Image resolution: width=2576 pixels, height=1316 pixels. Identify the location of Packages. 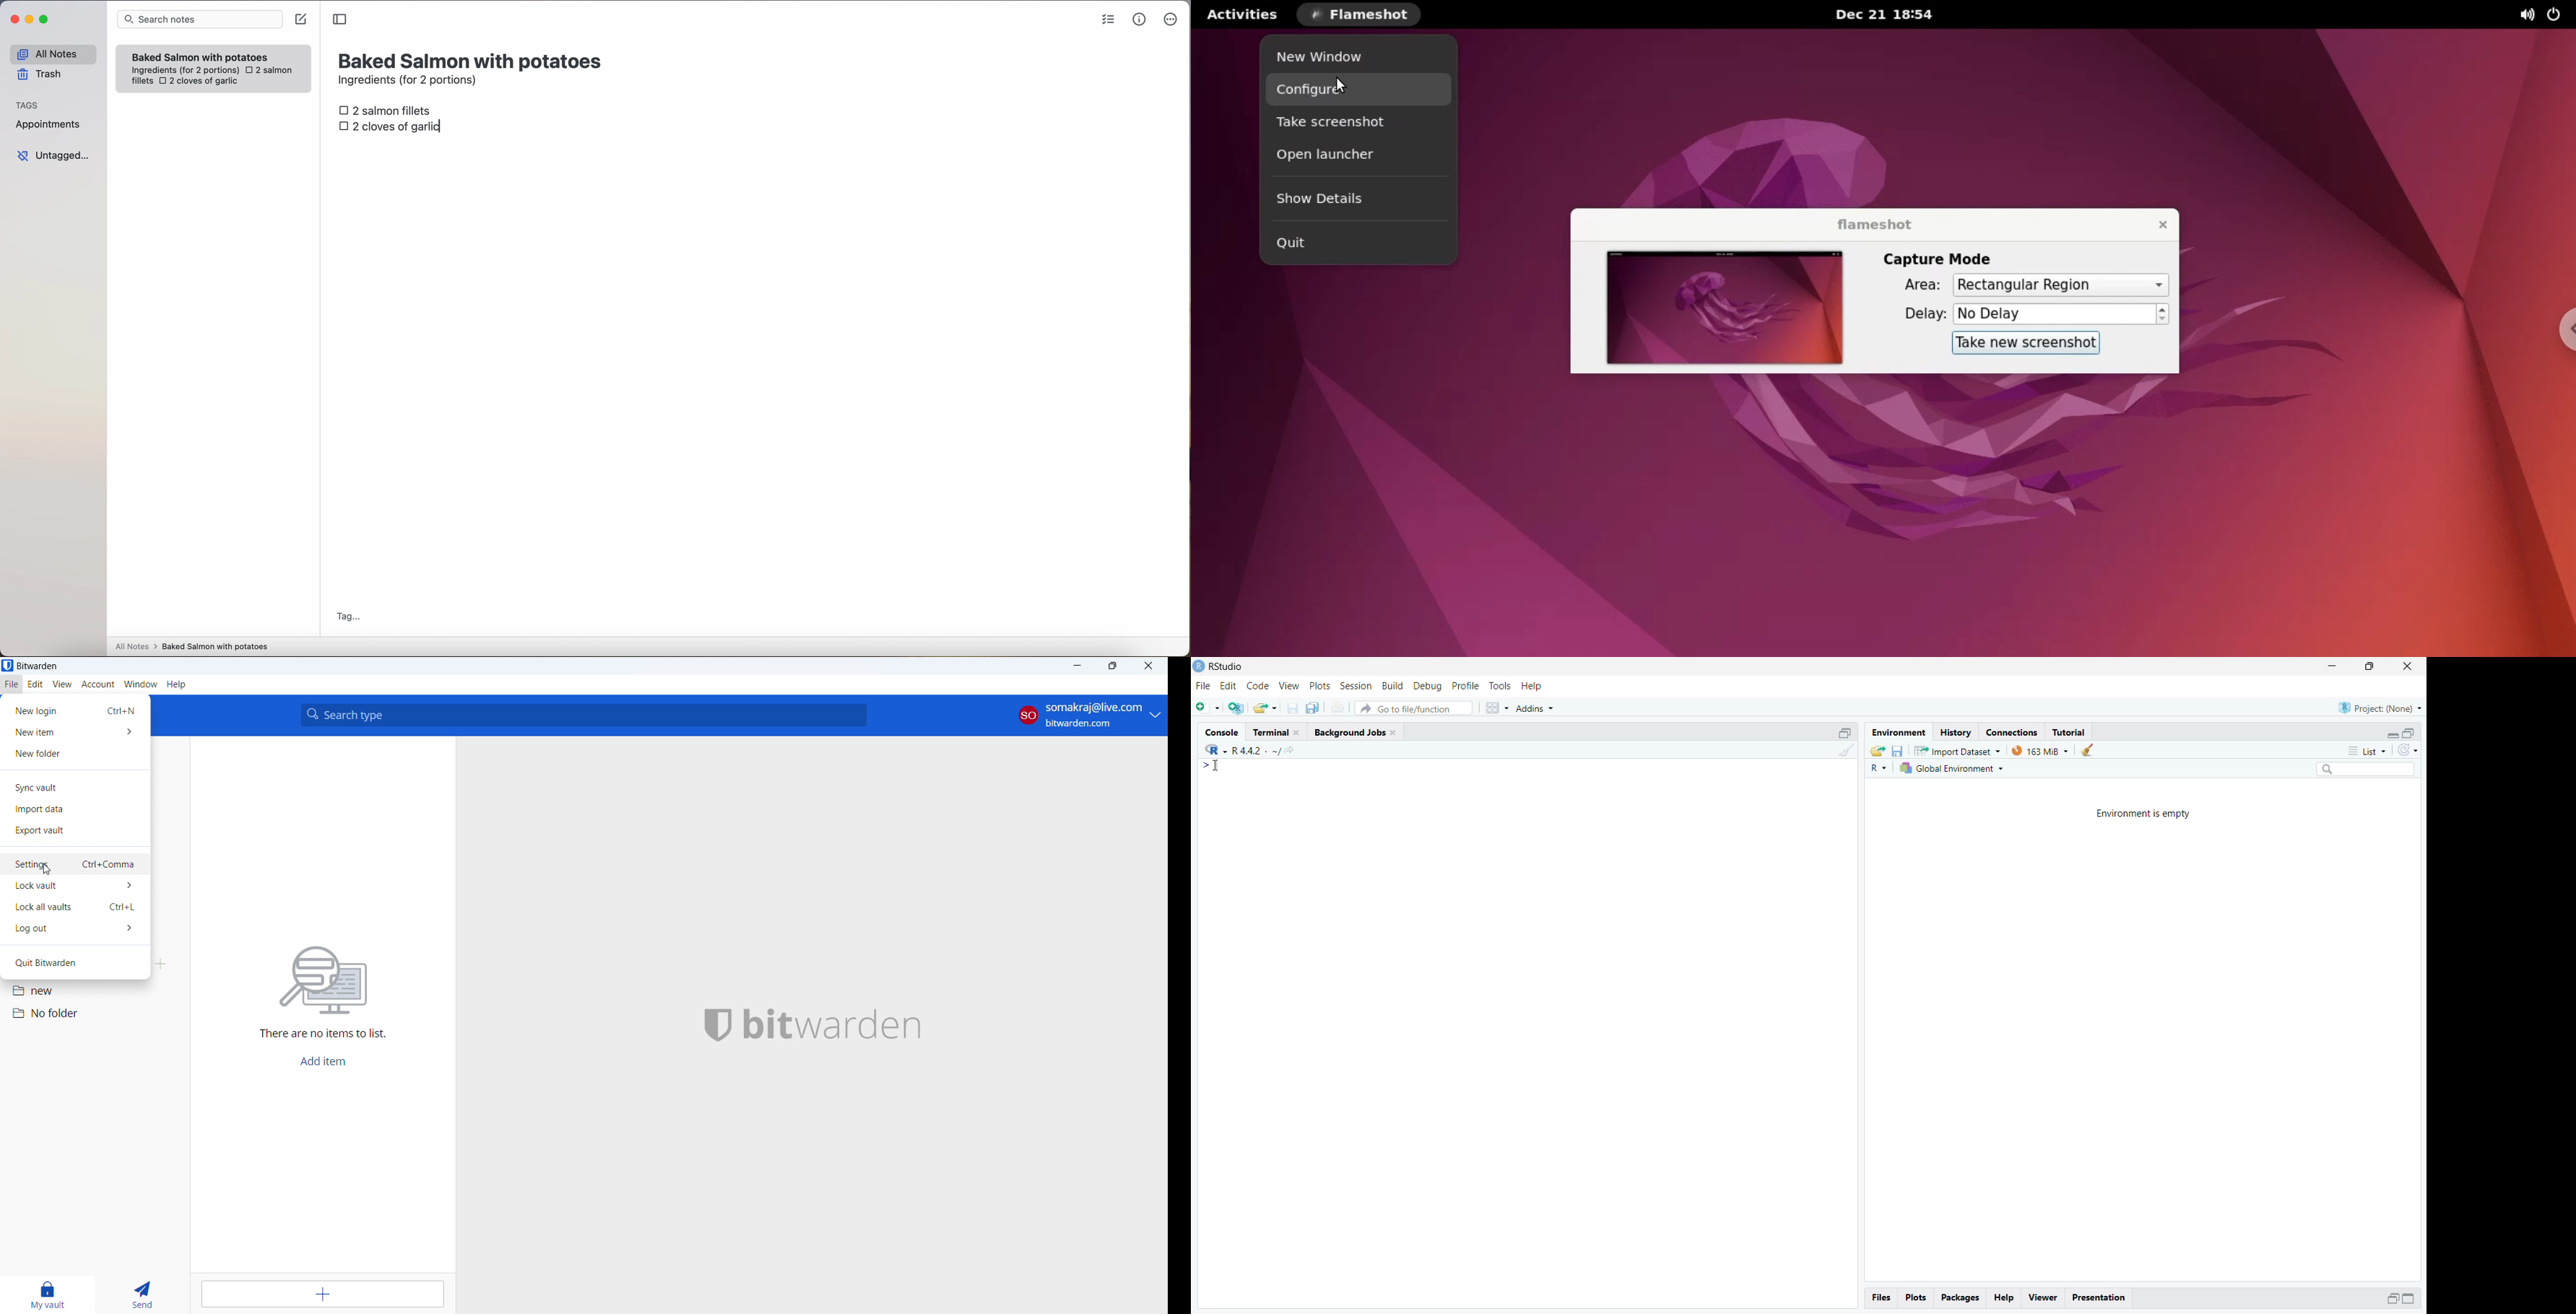
(1962, 1298).